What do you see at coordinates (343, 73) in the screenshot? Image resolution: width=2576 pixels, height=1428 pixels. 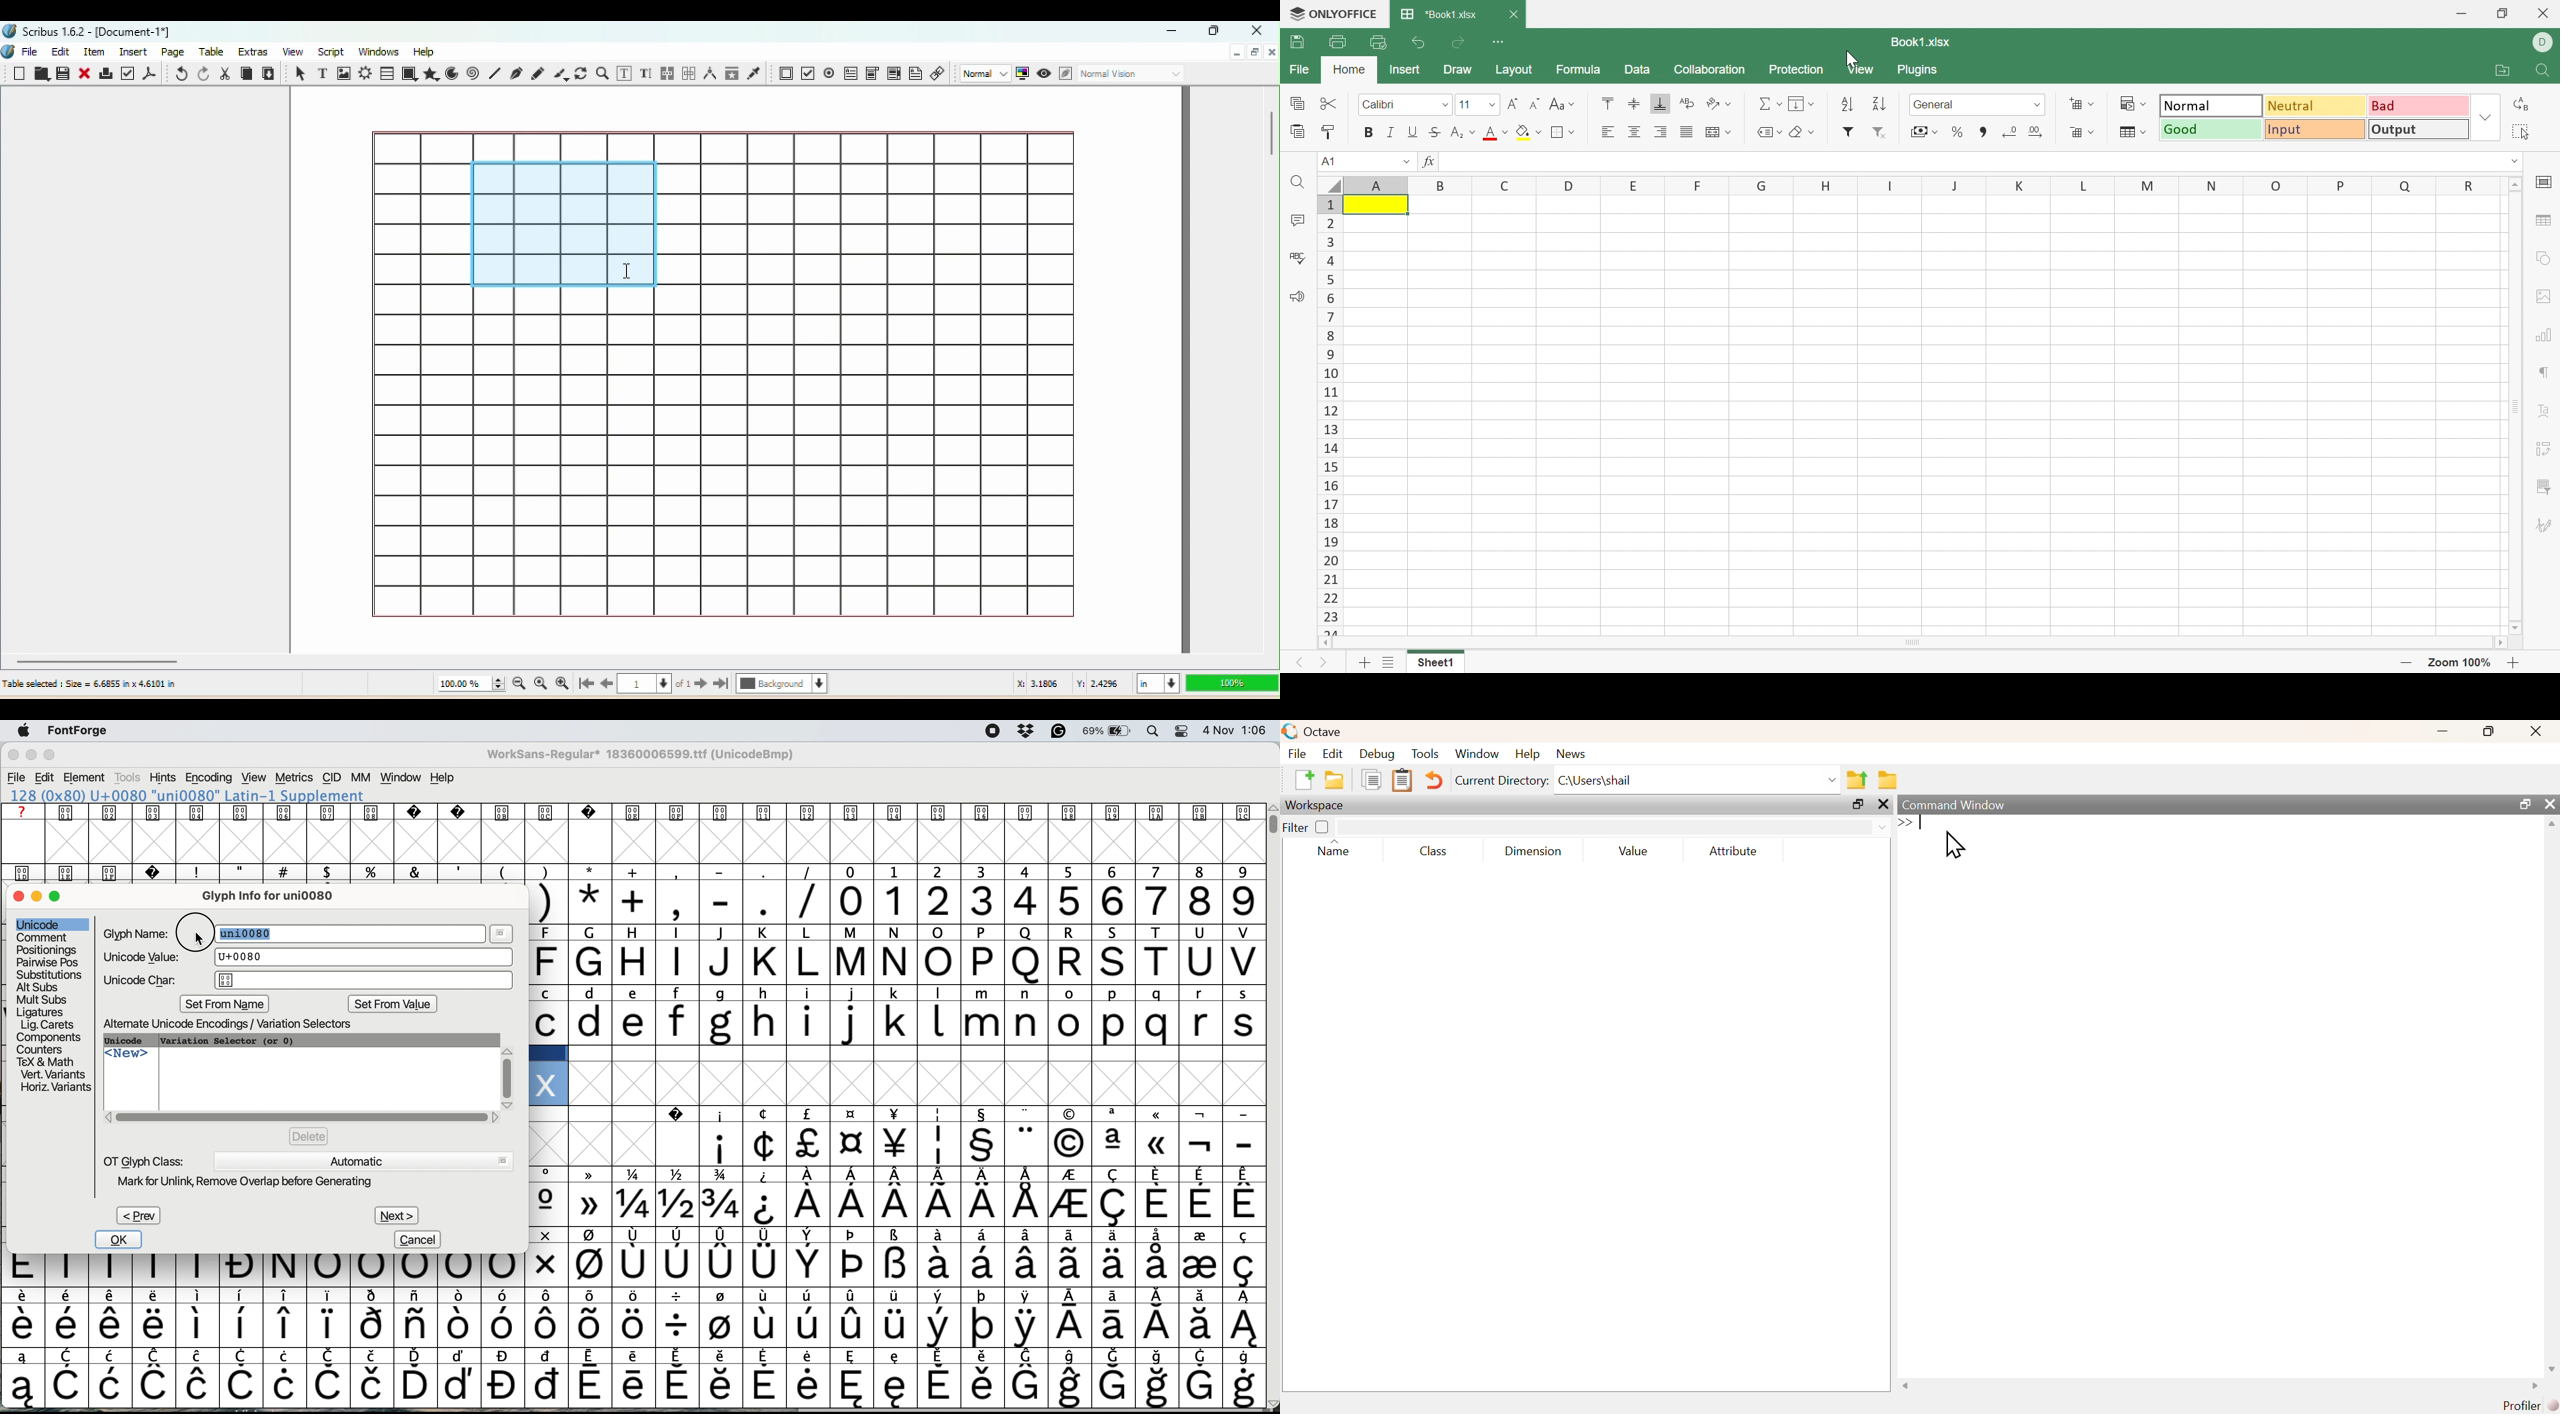 I see `Image frame` at bounding box center [343, 73].